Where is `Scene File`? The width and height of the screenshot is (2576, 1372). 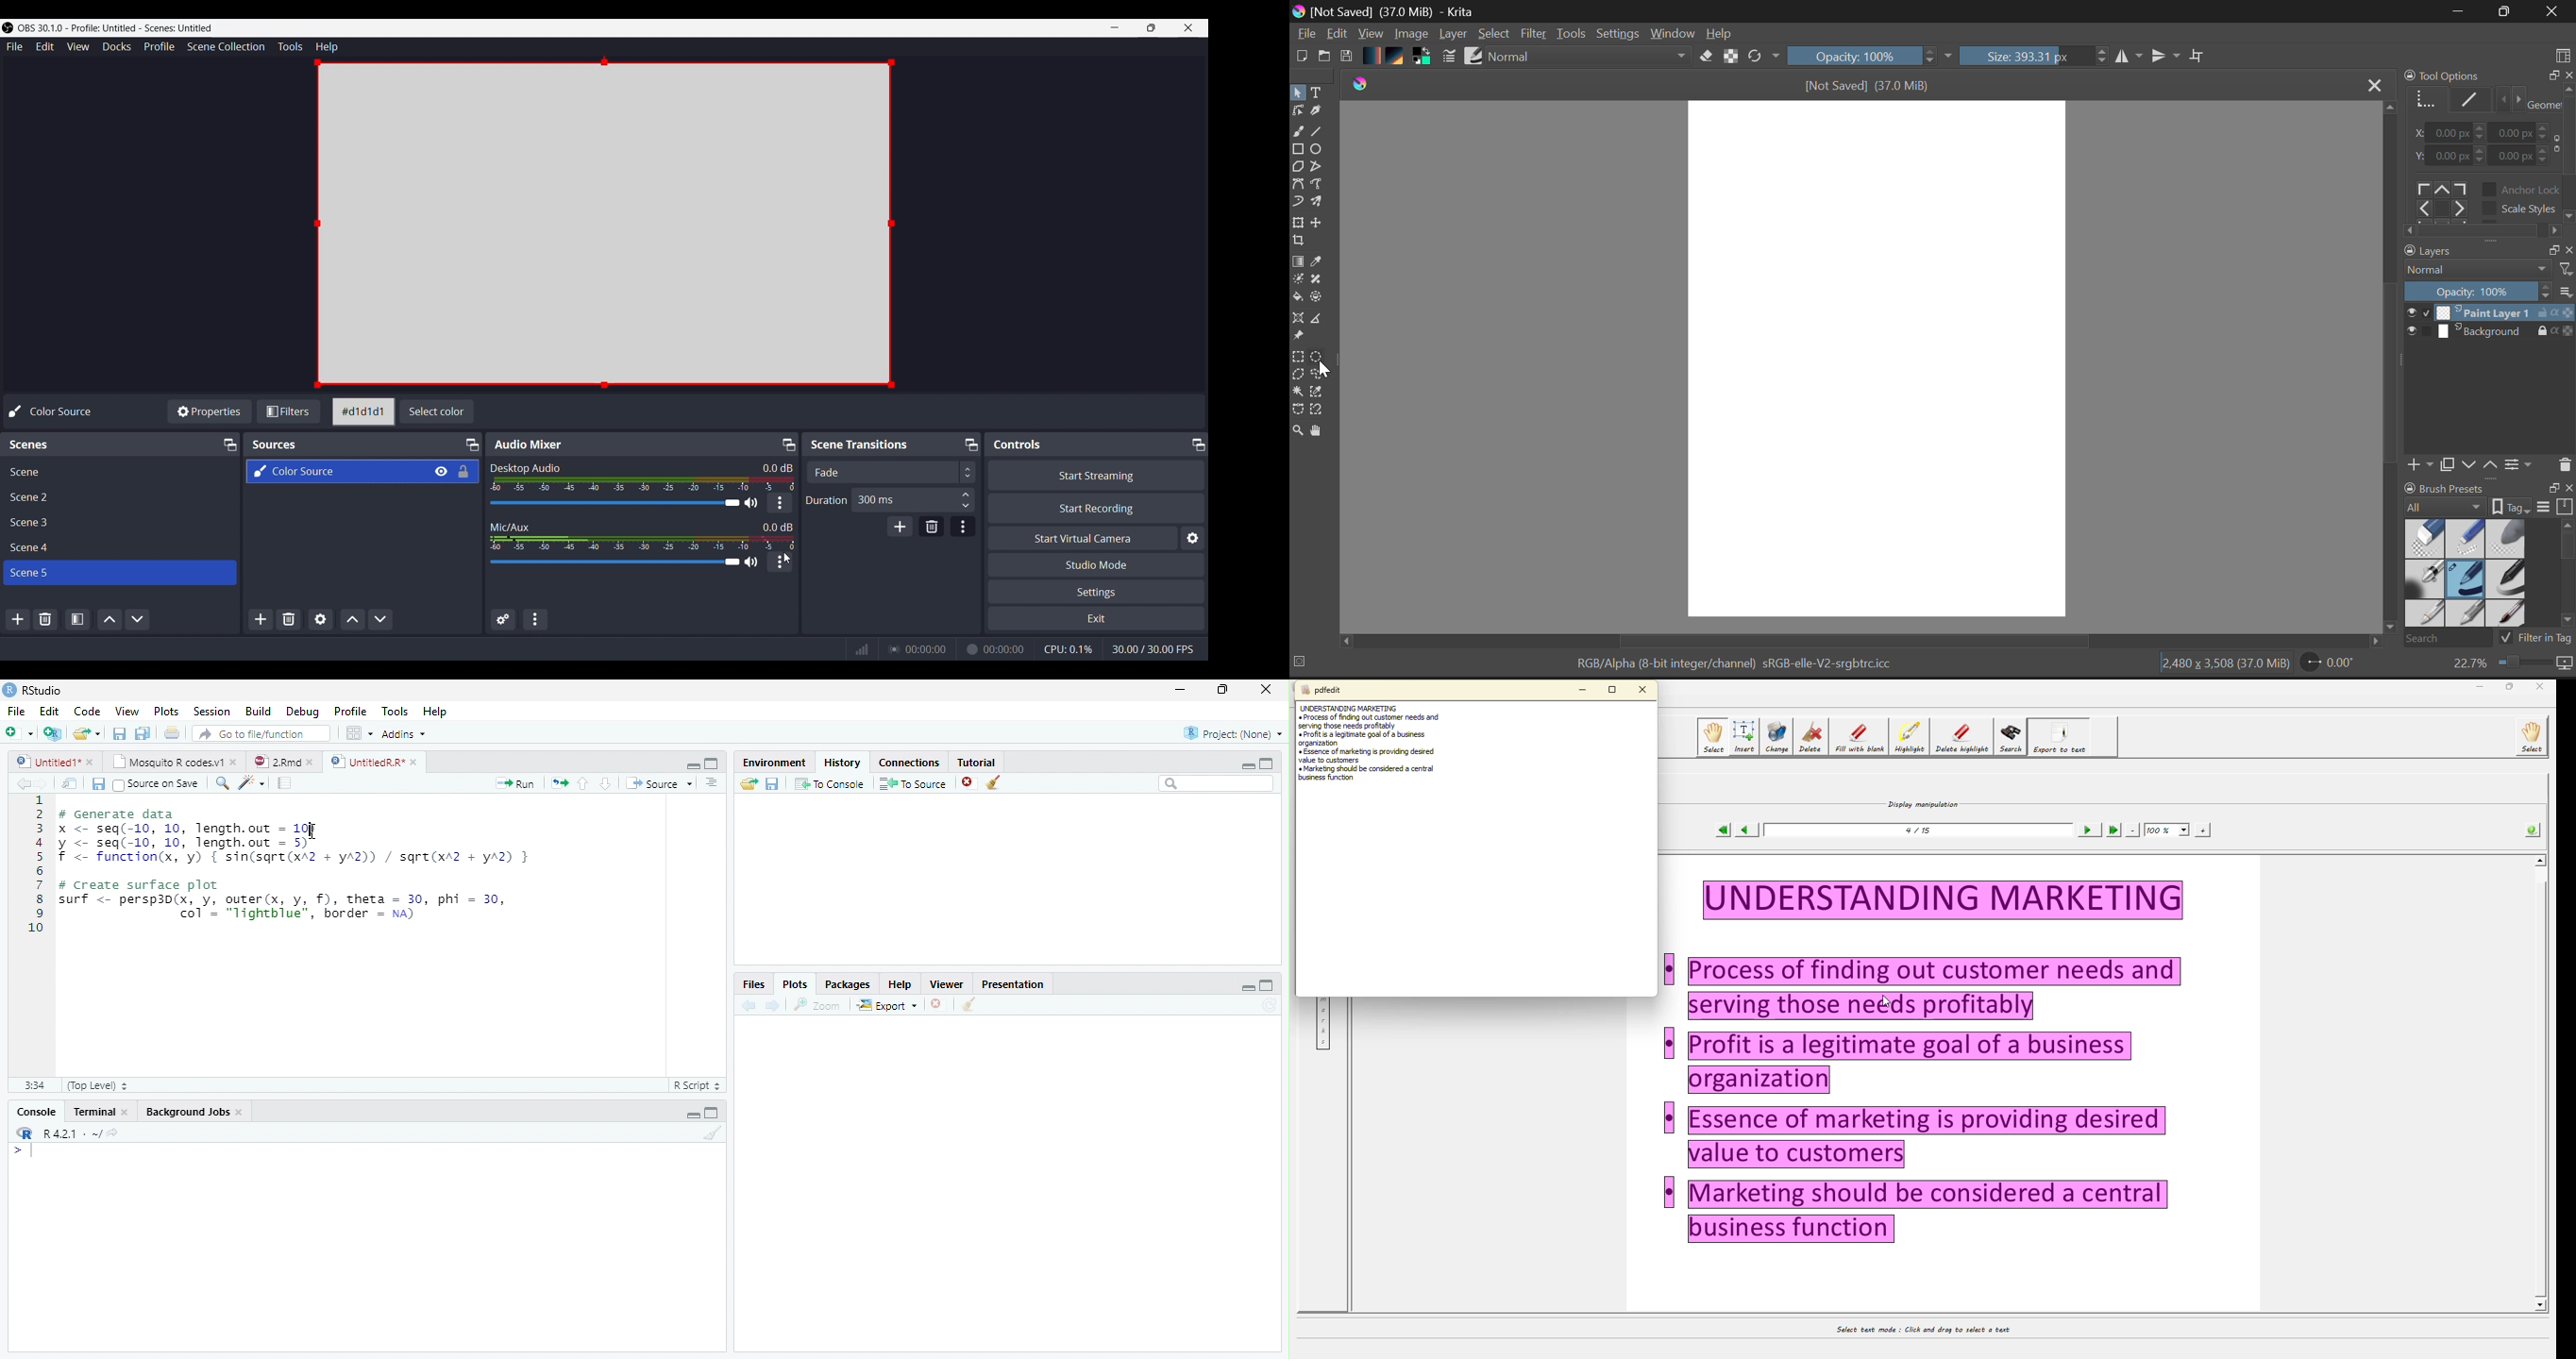 Scene File is located at coordinates (117, 523).